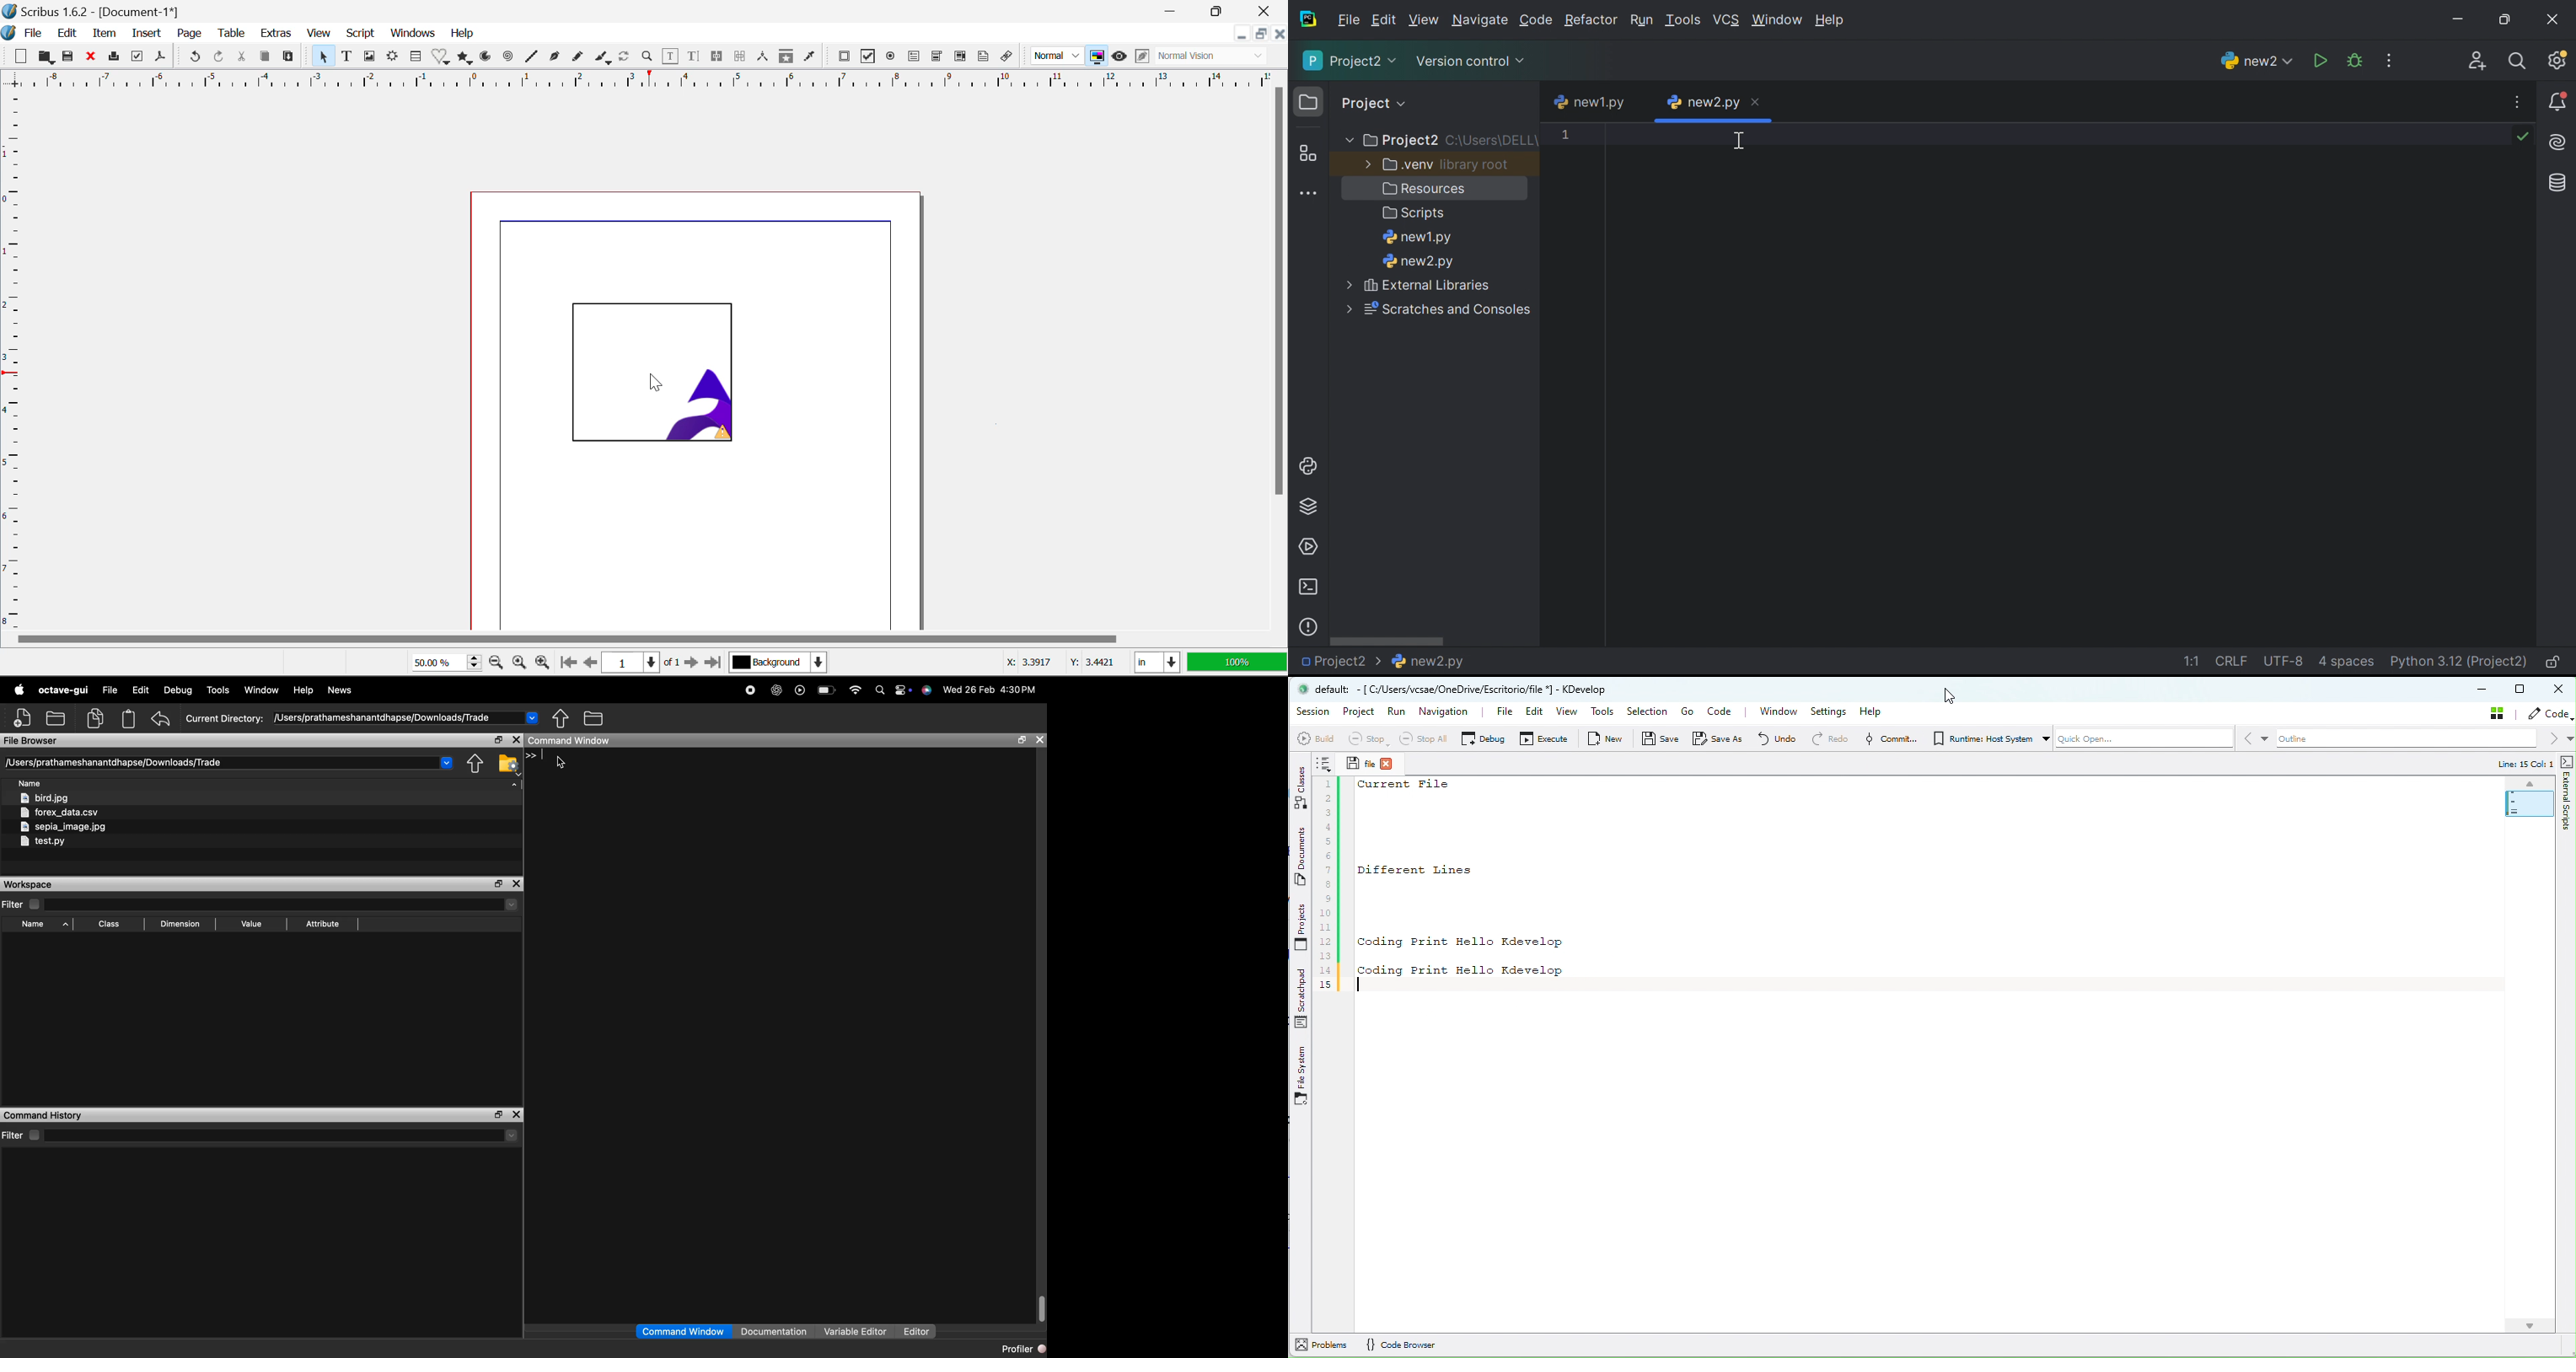  I want to click on play, so click(800, 690).